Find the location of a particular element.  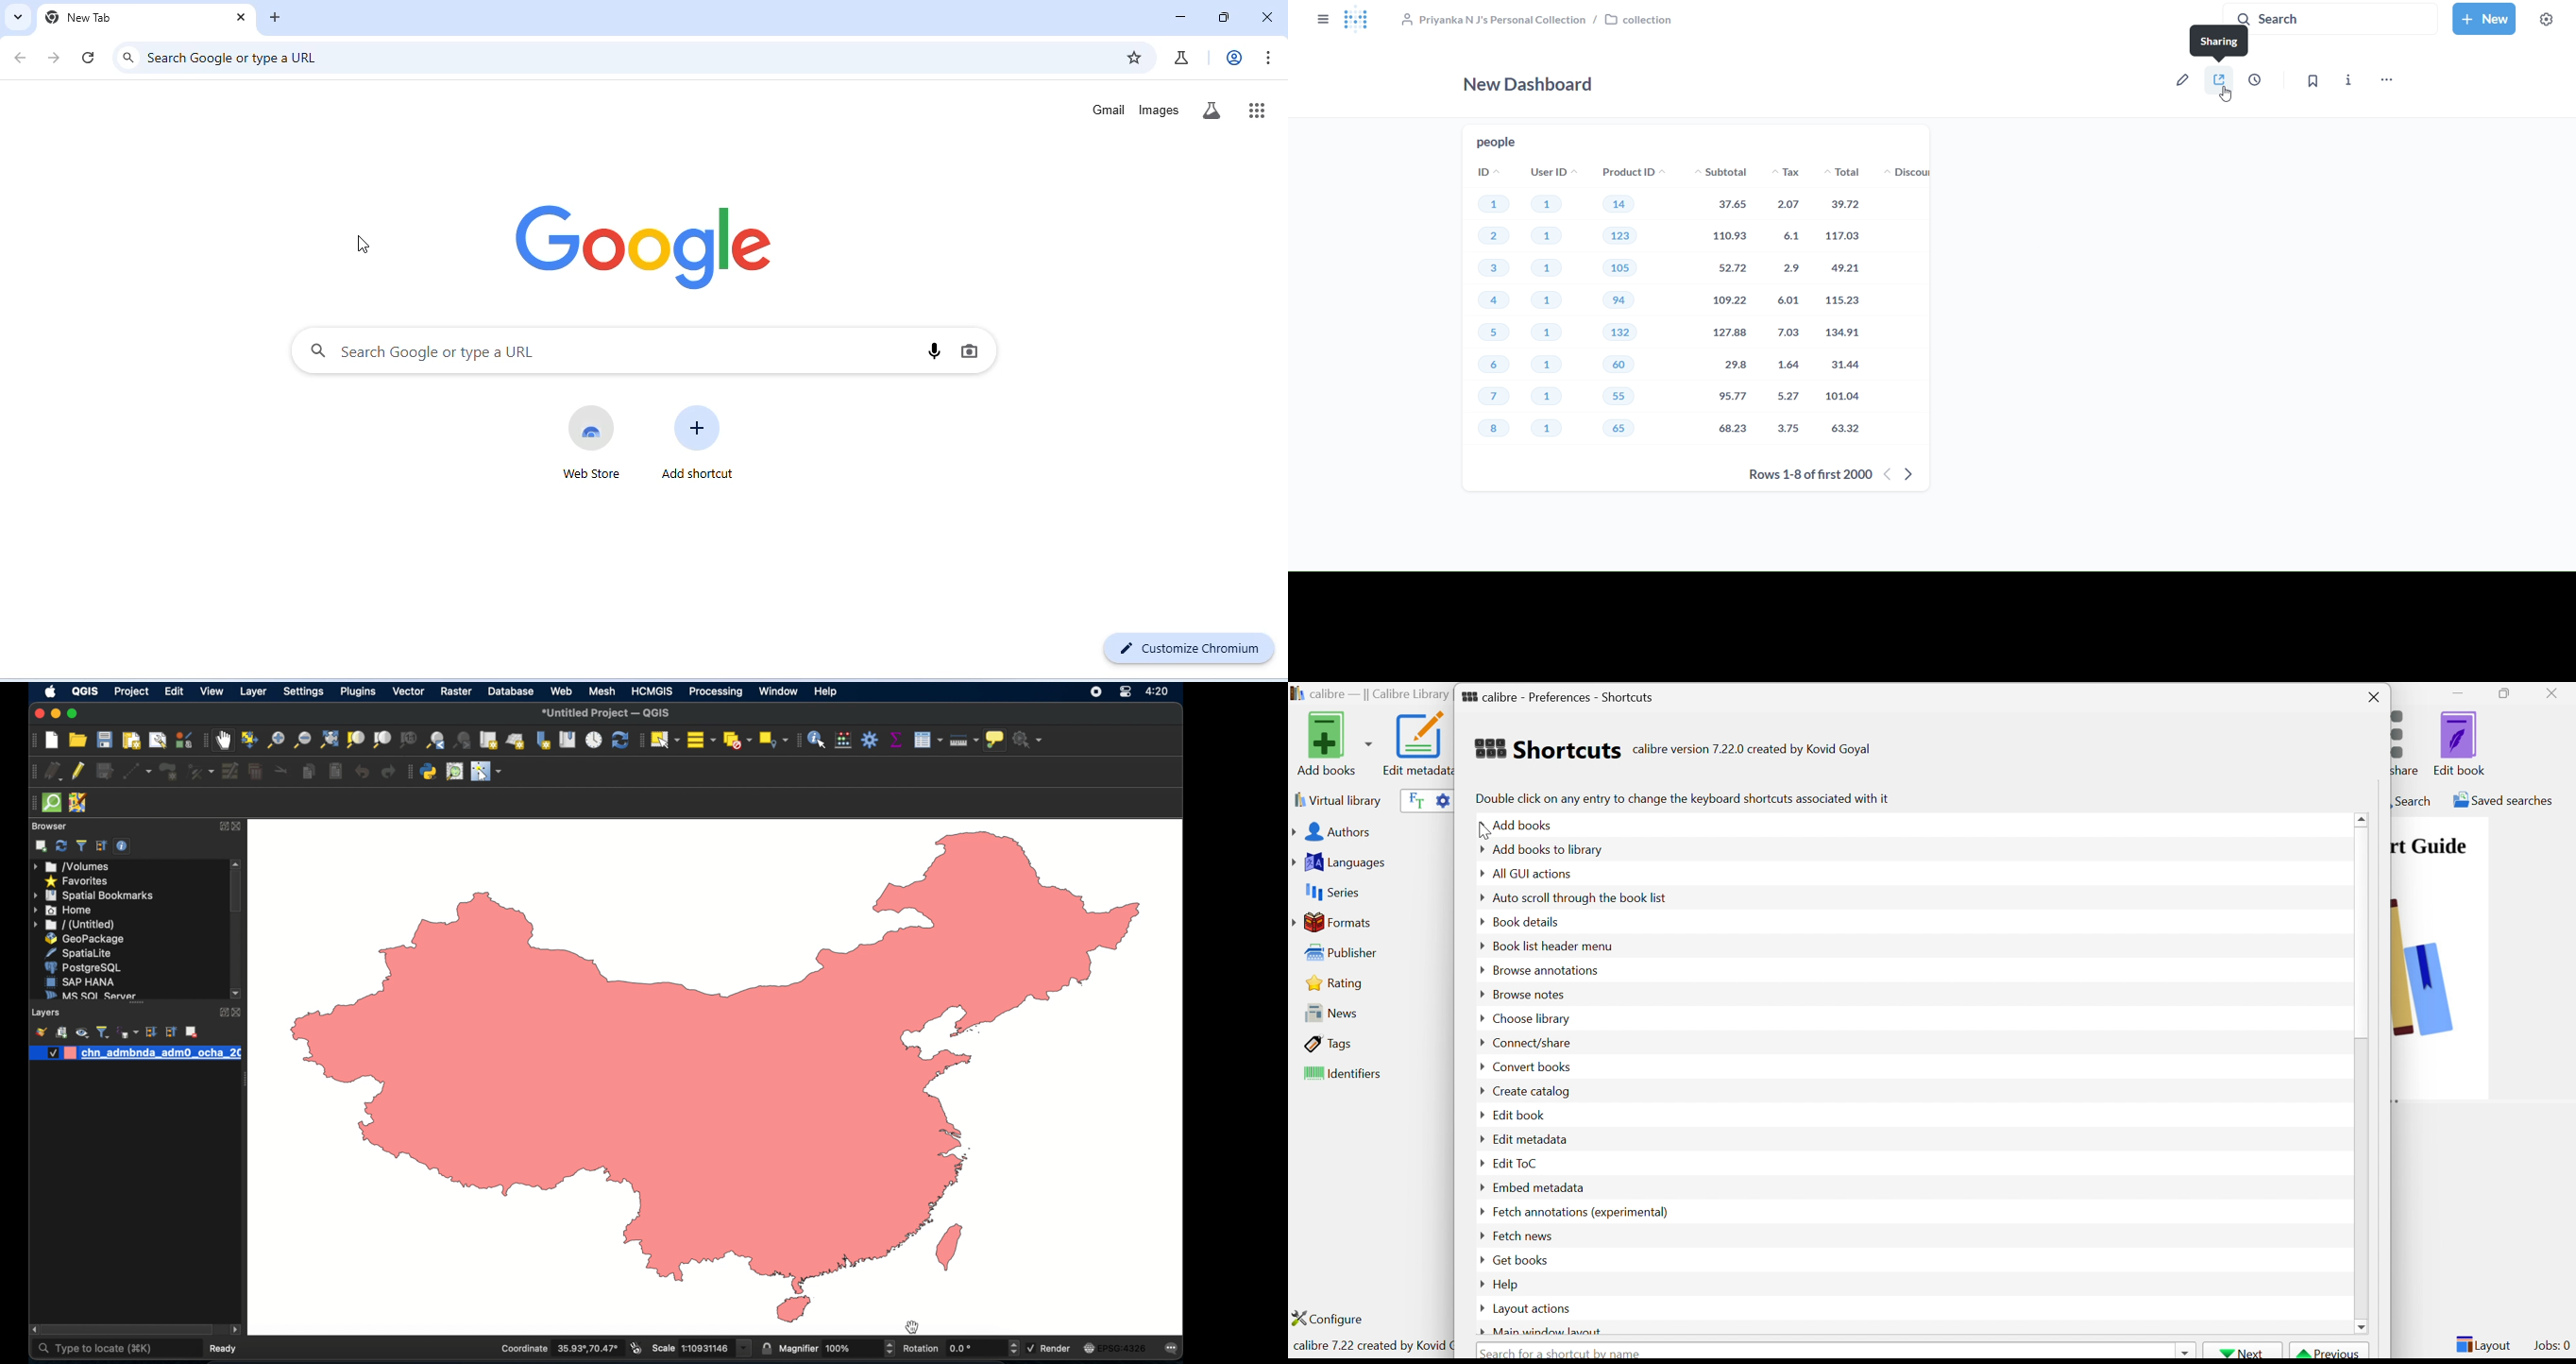

identify features is located at coordinates (816, 741).